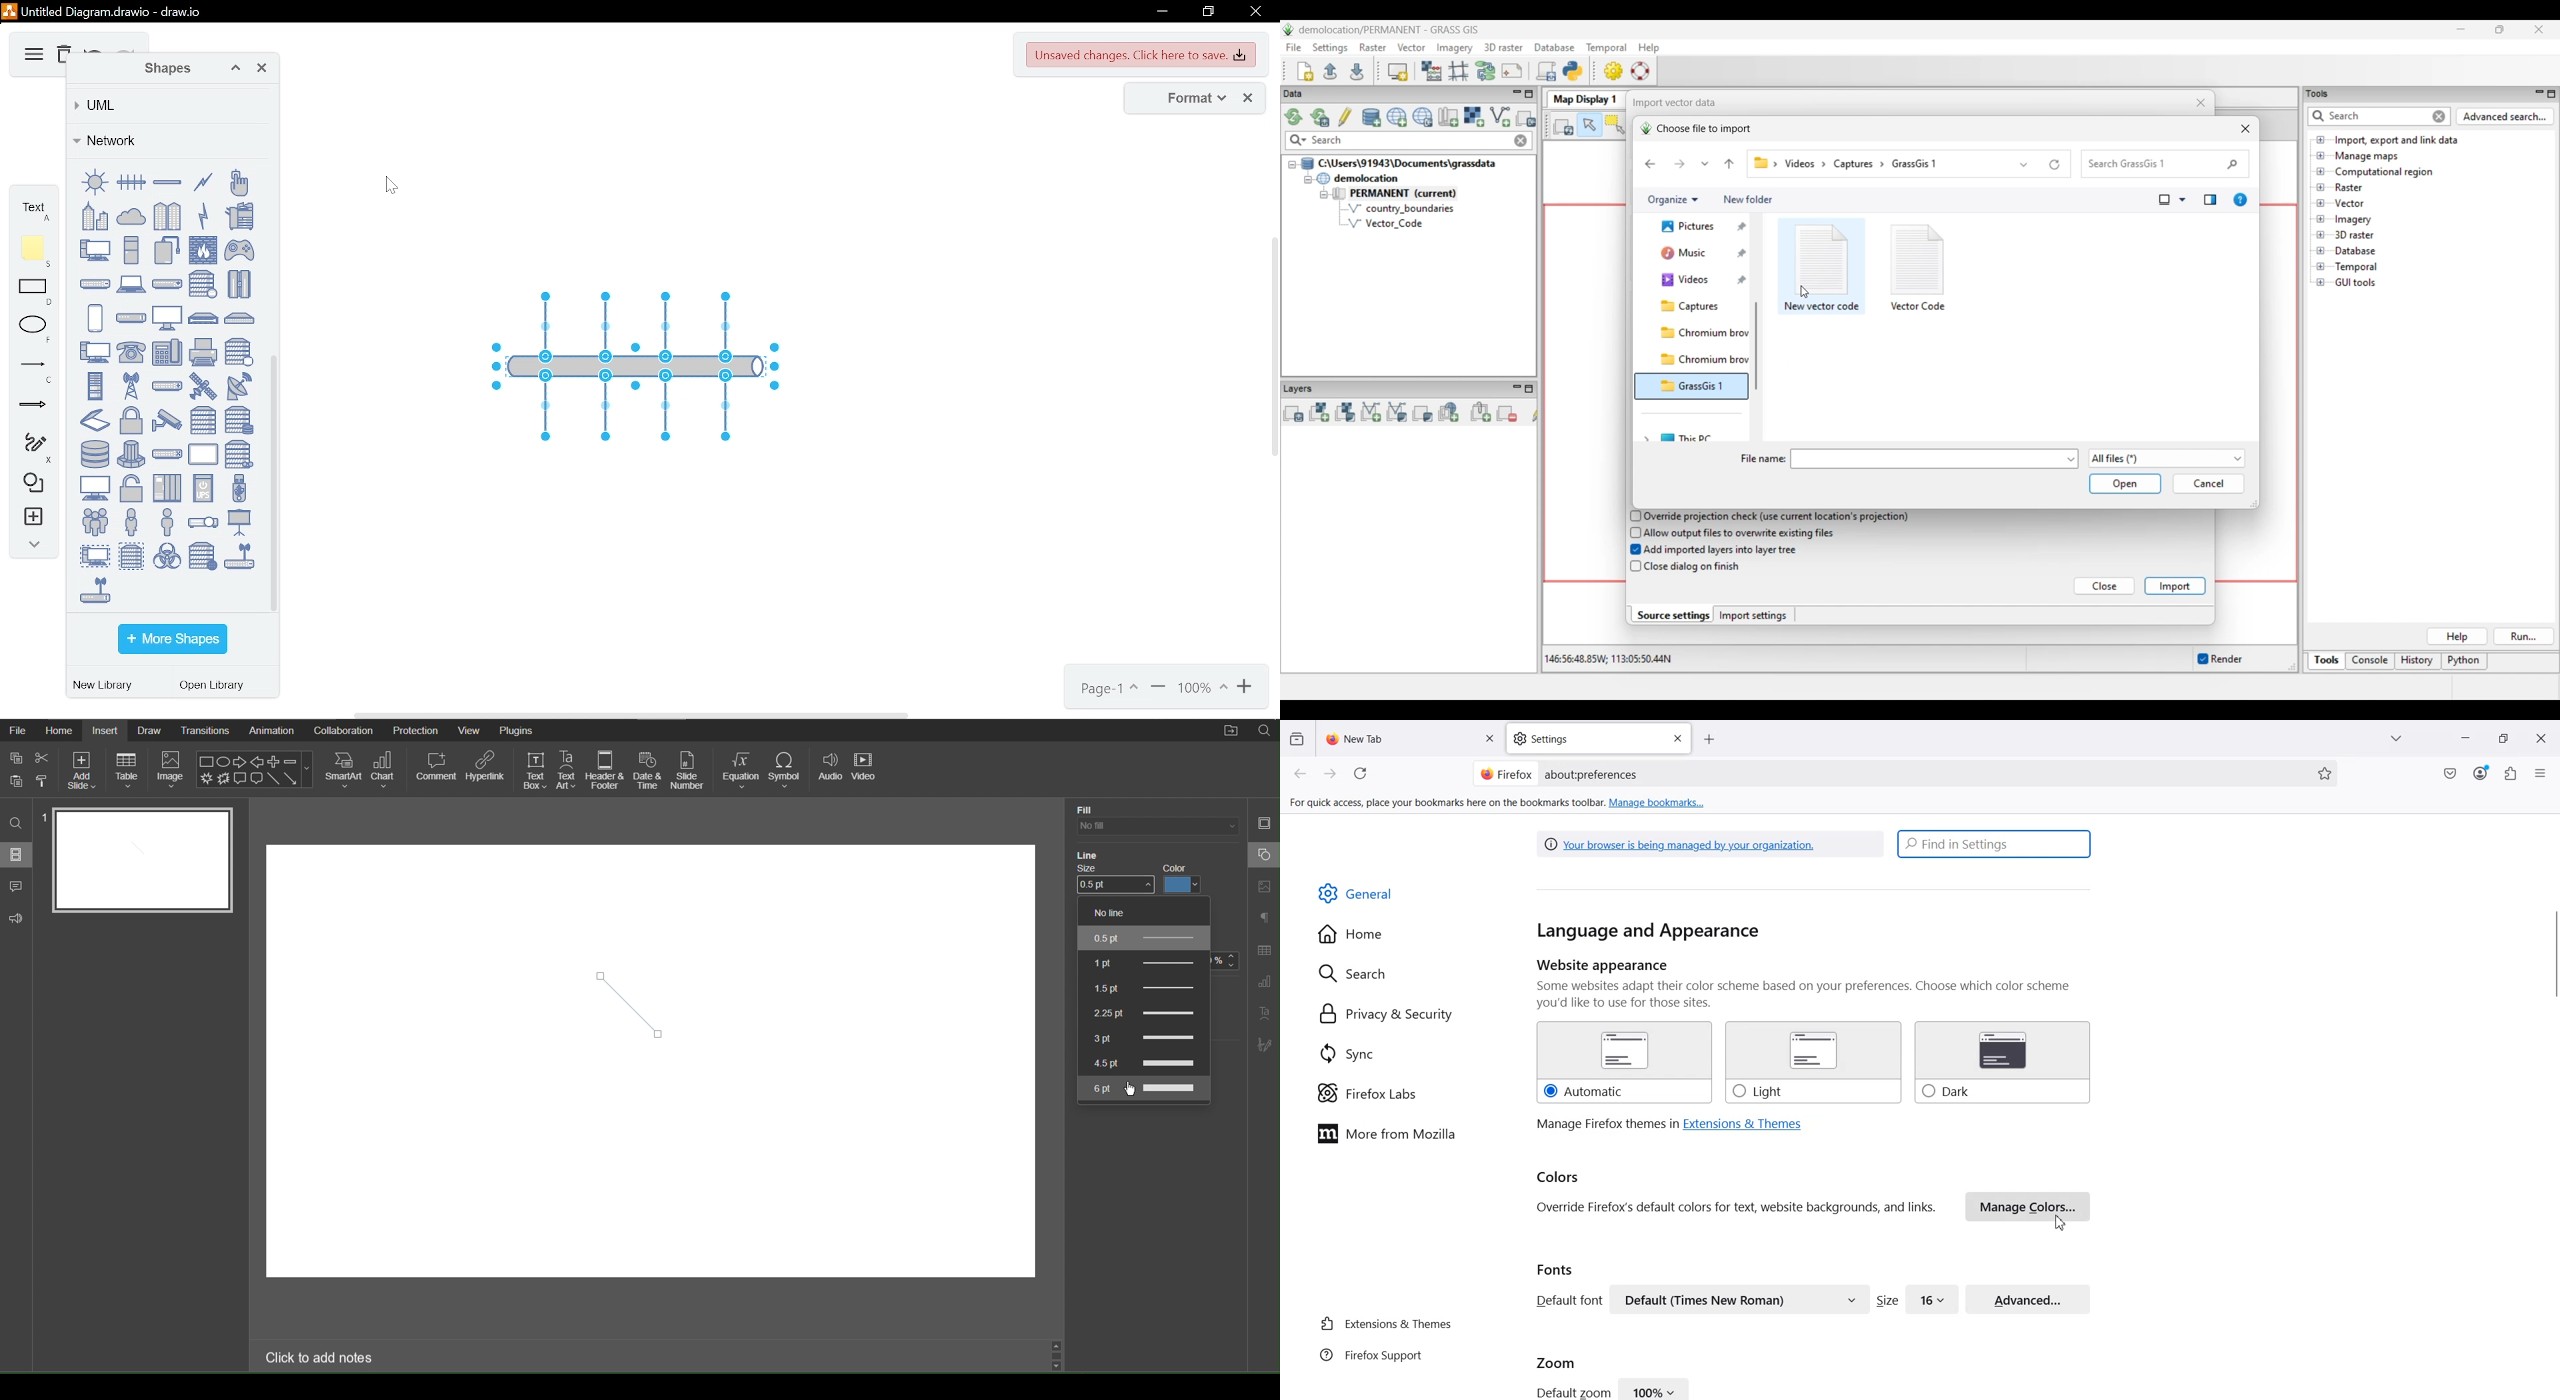 The width and height of the screenshot is (2576, 1400). Describe the element at coordinates (1158, 689) in the screenshot. I see `zoom in` at that location.